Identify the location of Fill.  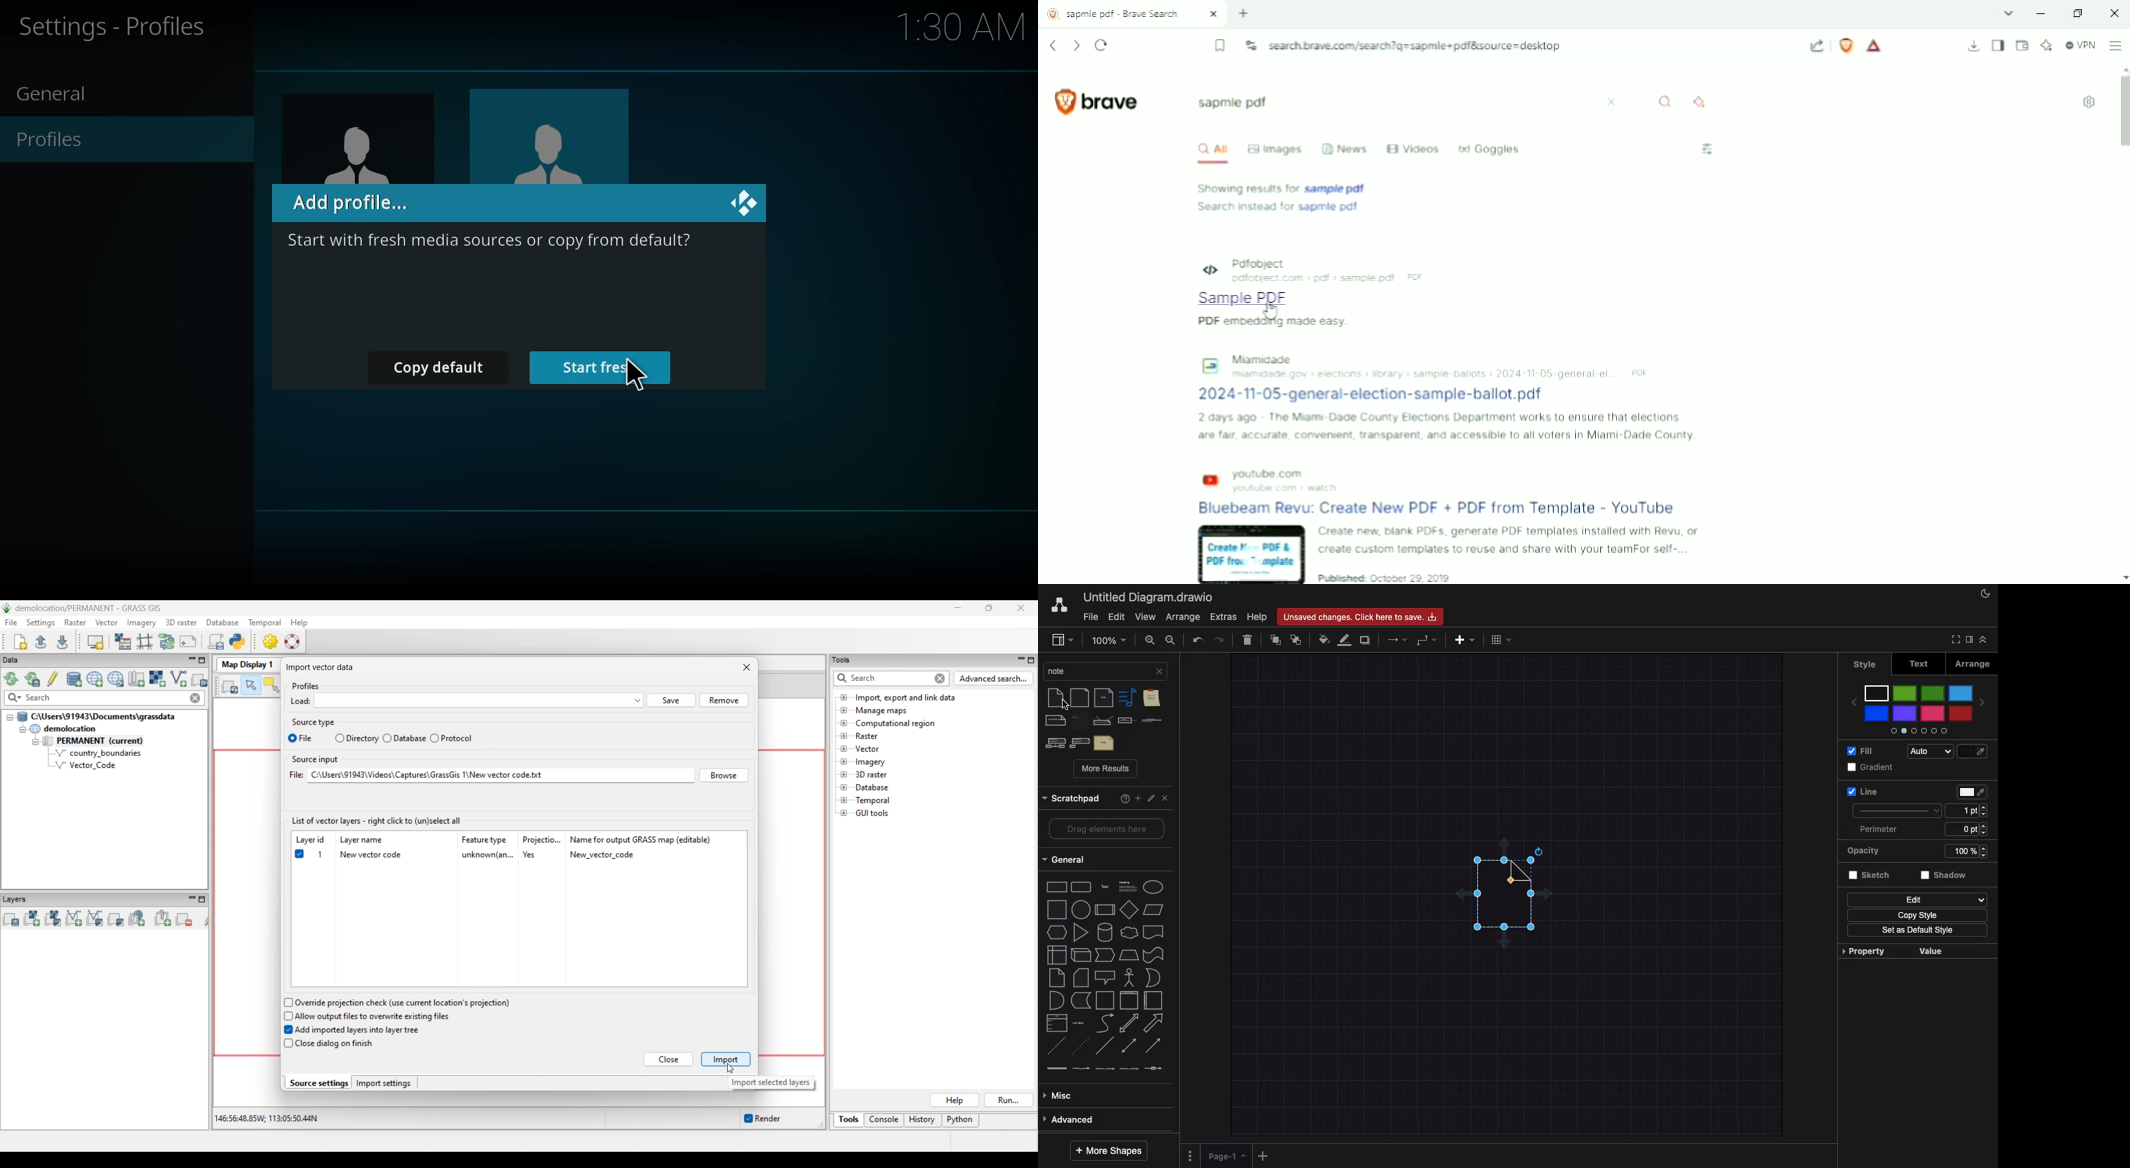
(1861, 751).